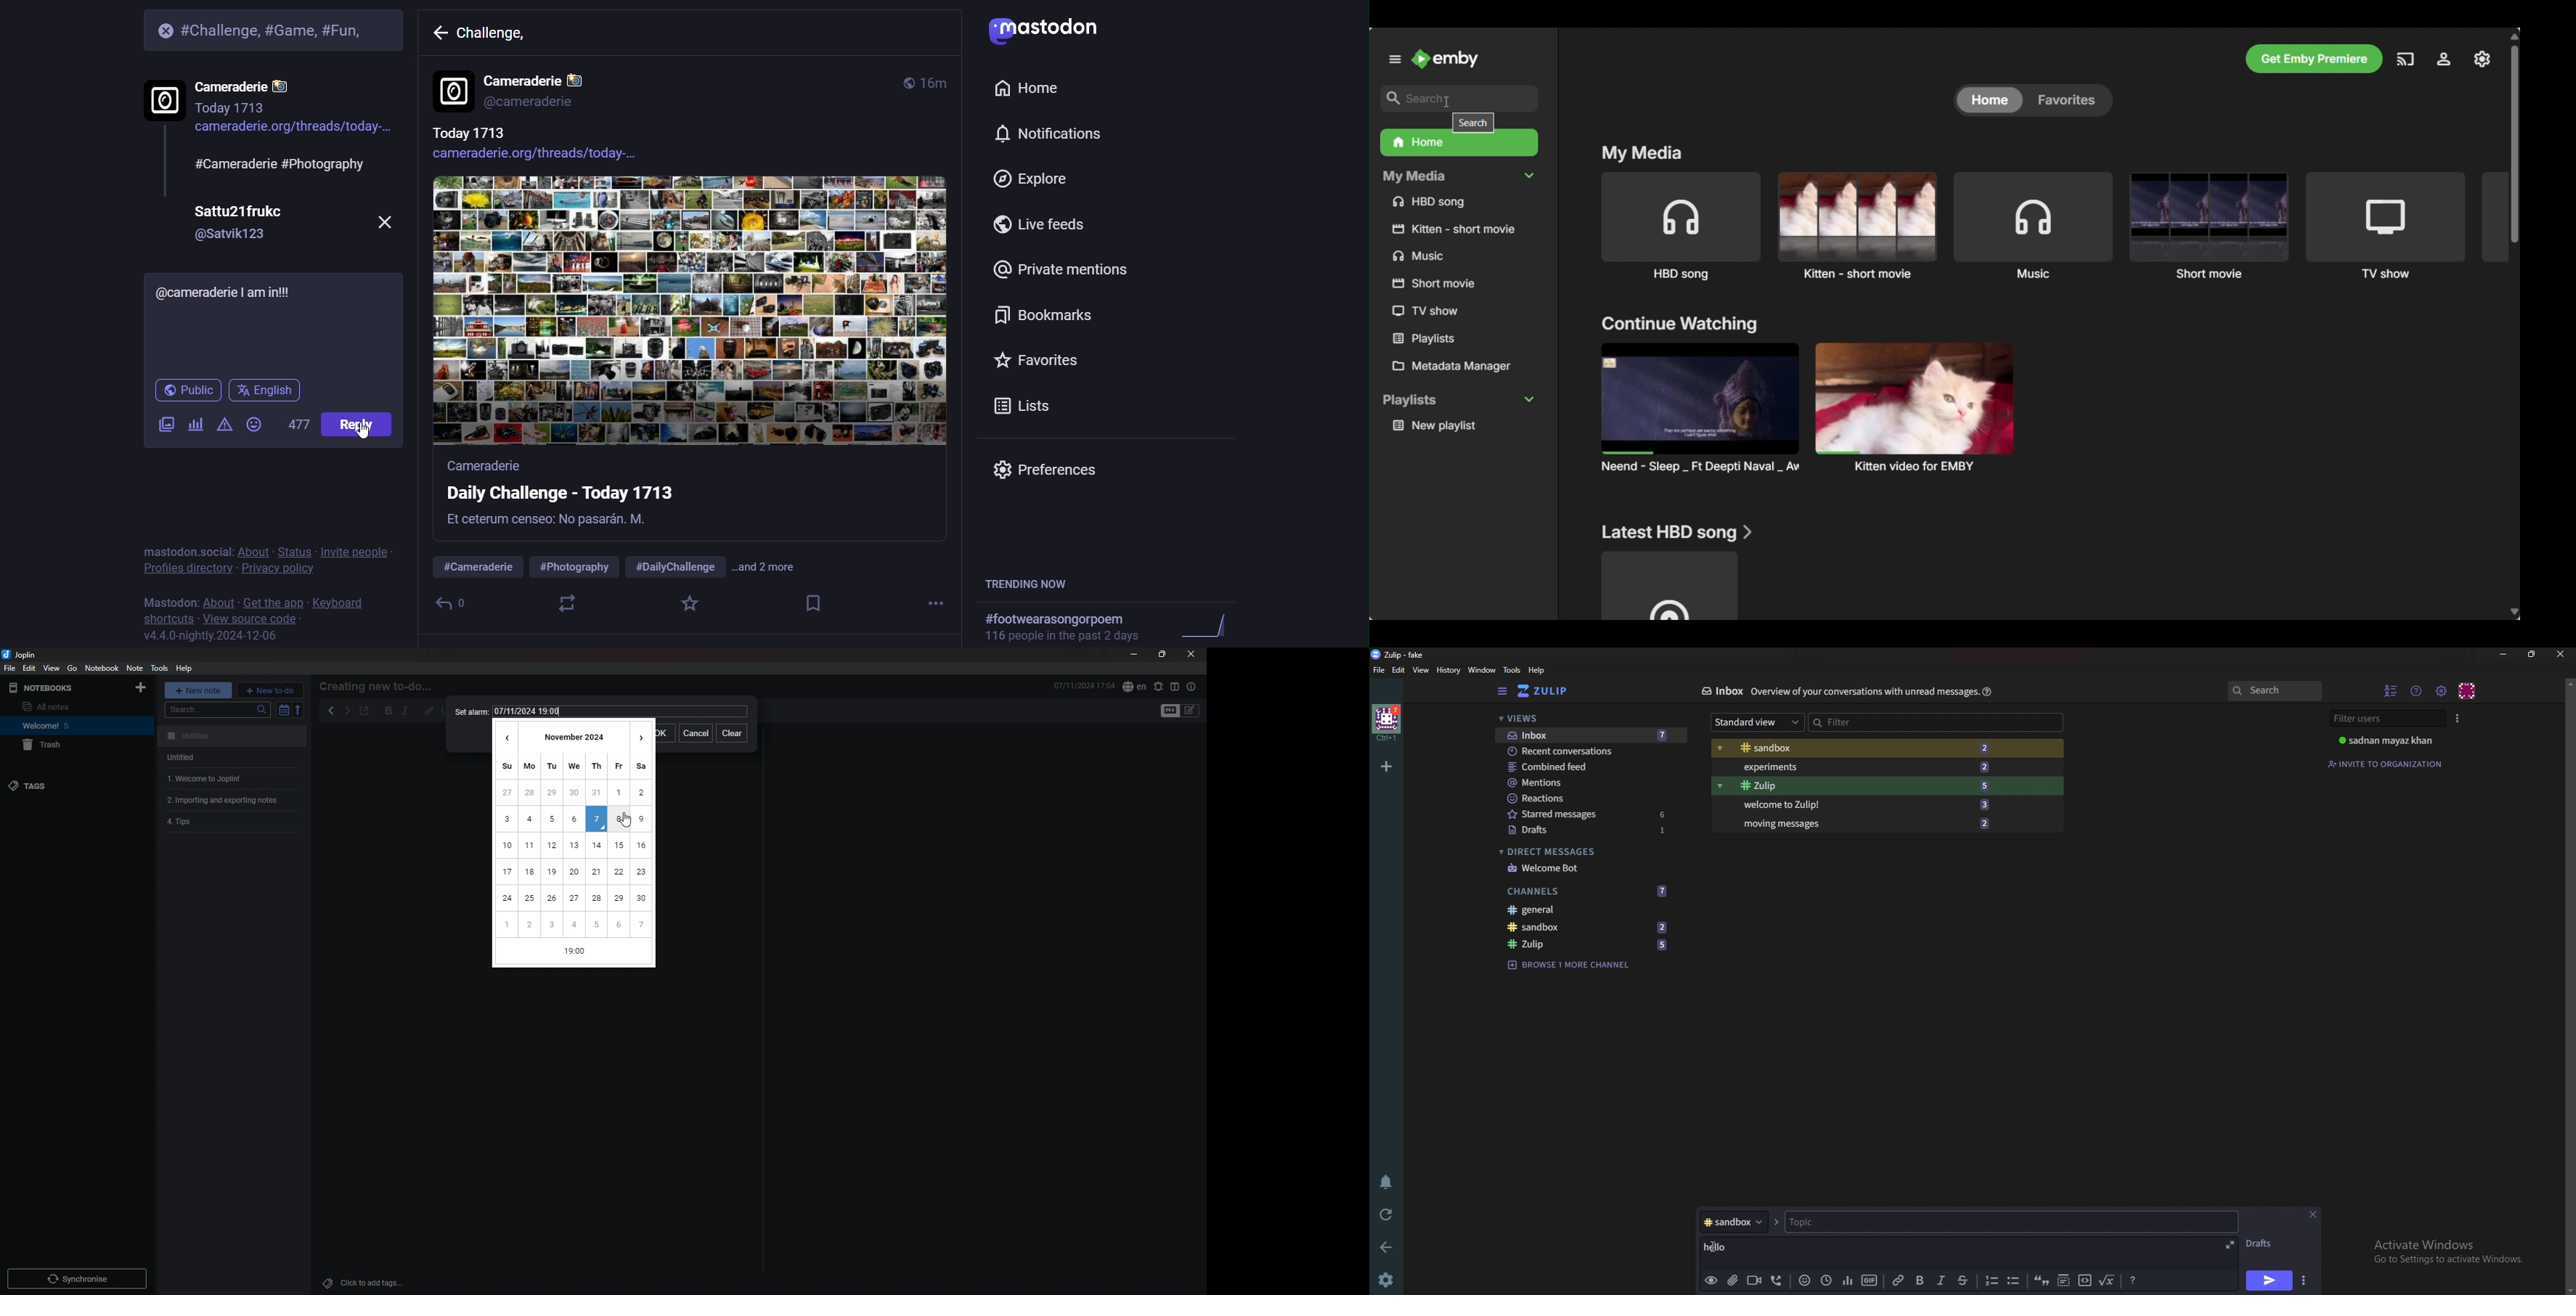 Image resolution: width=2576 pixels, height=1316 pixels. What do you see at coordinates (1061, 270) in the screenshot?
I see `private mention` at bounding box center [1061, 270].